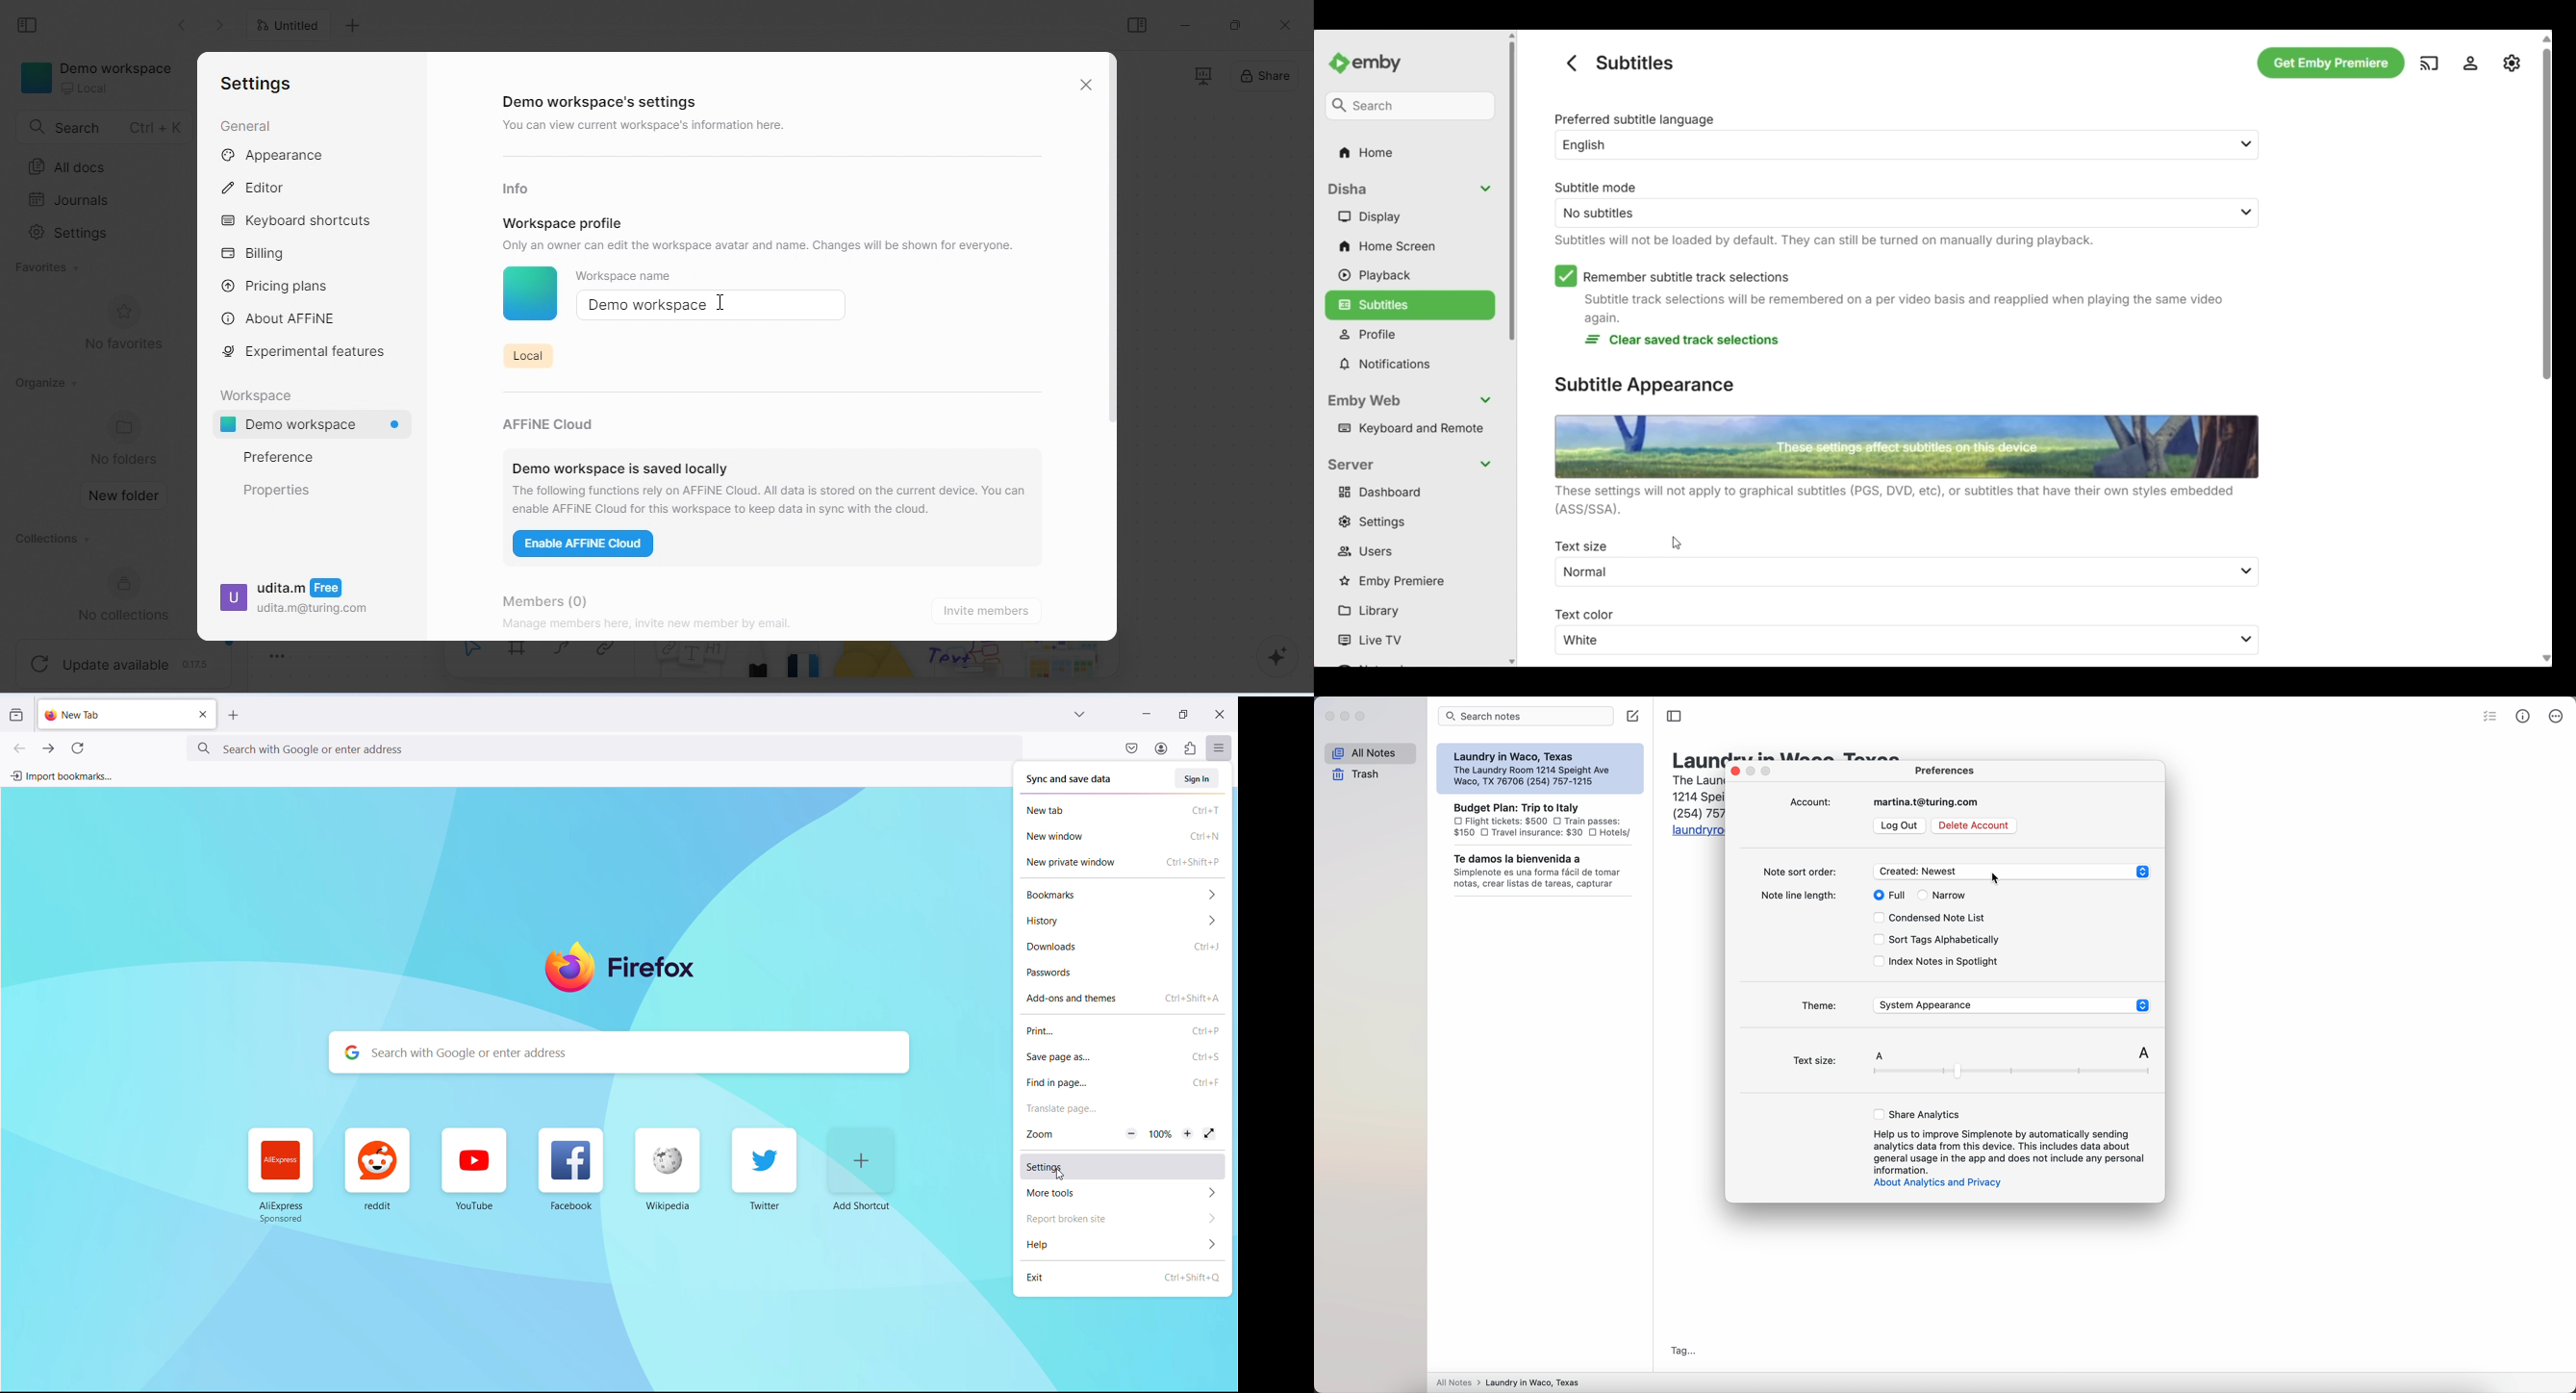 The width and height of the screenshot is (2576, 1400). What do you see at coordinates (258, 186) in the screenshot?
I see `editor` at bounding box center [258, 186].